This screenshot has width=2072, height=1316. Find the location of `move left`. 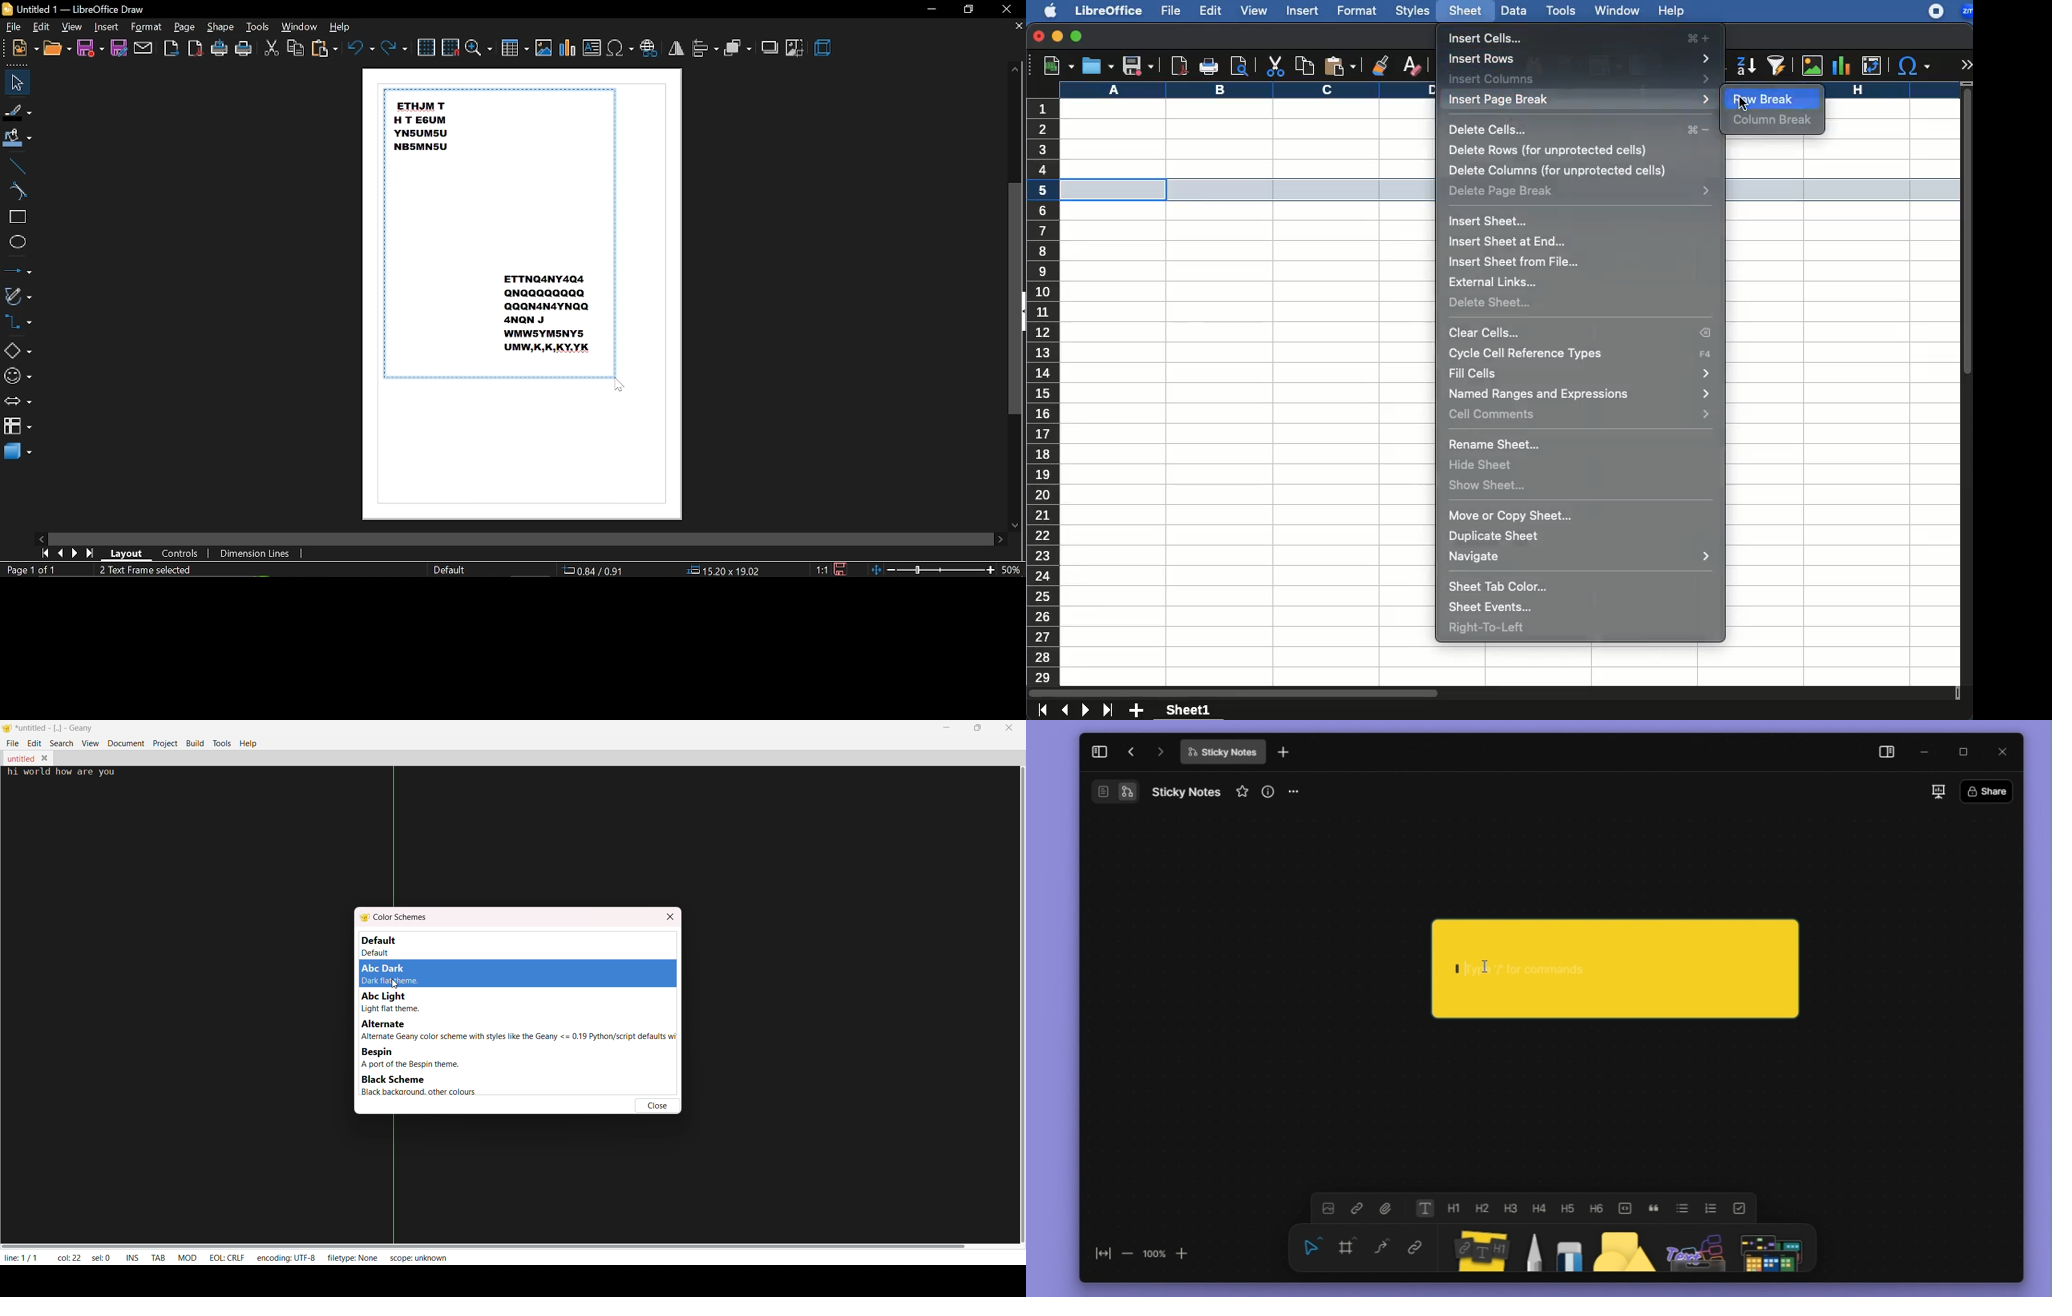

move left is located at coordinates (41, 537).